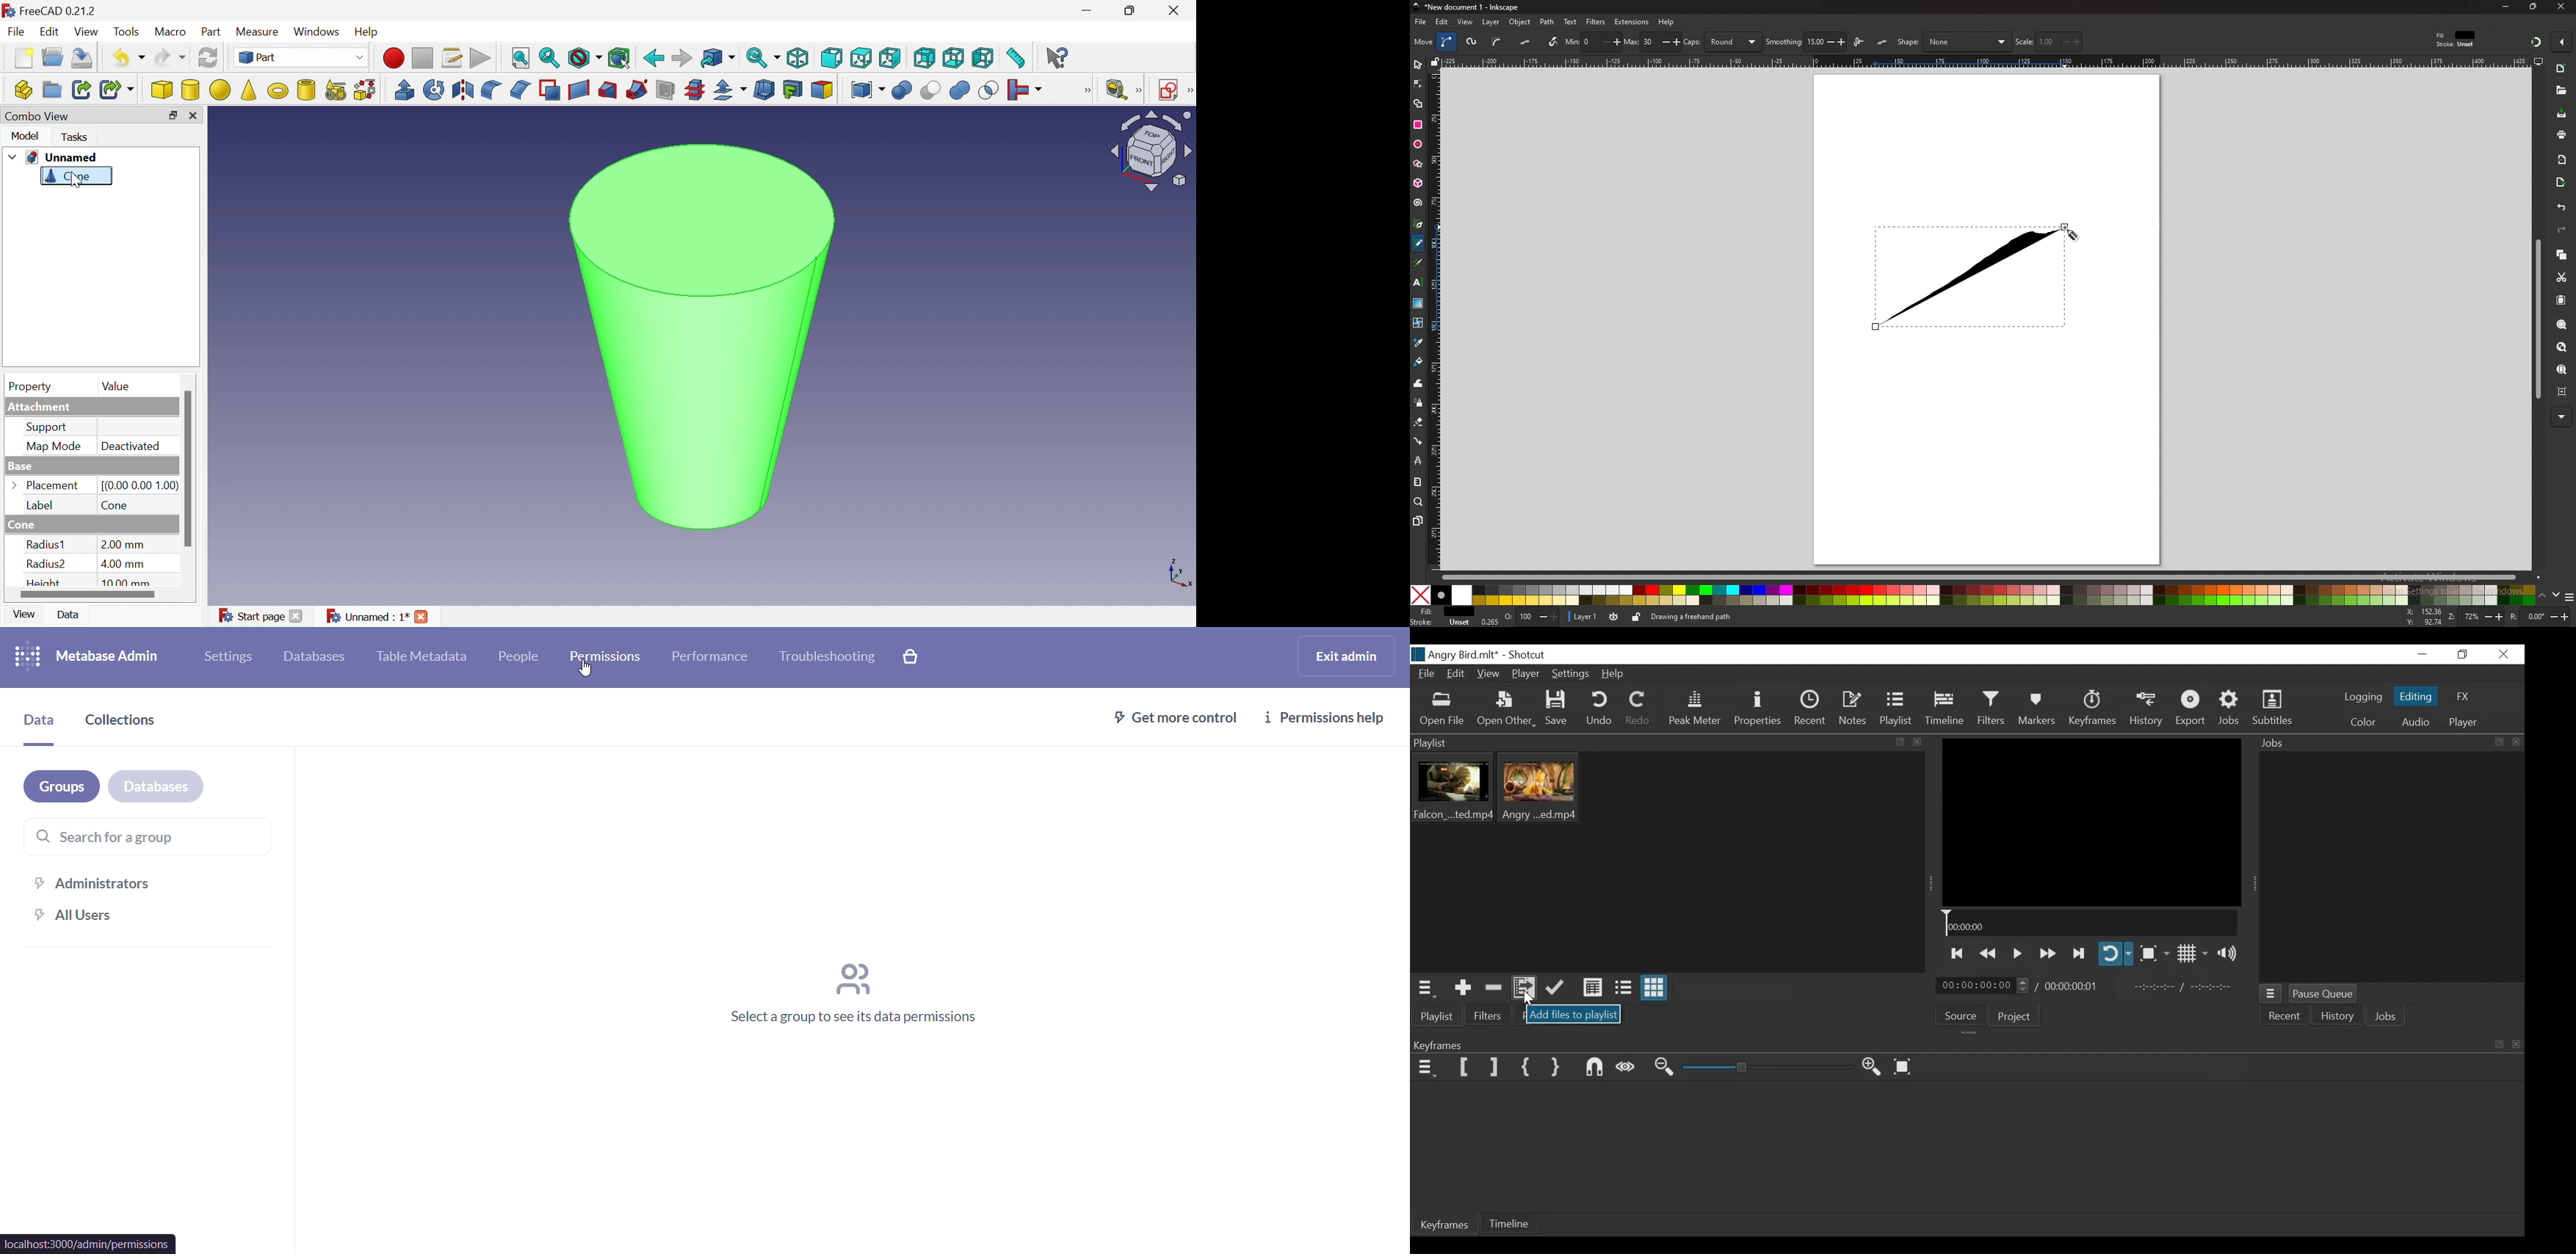 The width and height of the screenshot is (2576, 1260). I want to click on Jobs Menu, so click(2273, 994).